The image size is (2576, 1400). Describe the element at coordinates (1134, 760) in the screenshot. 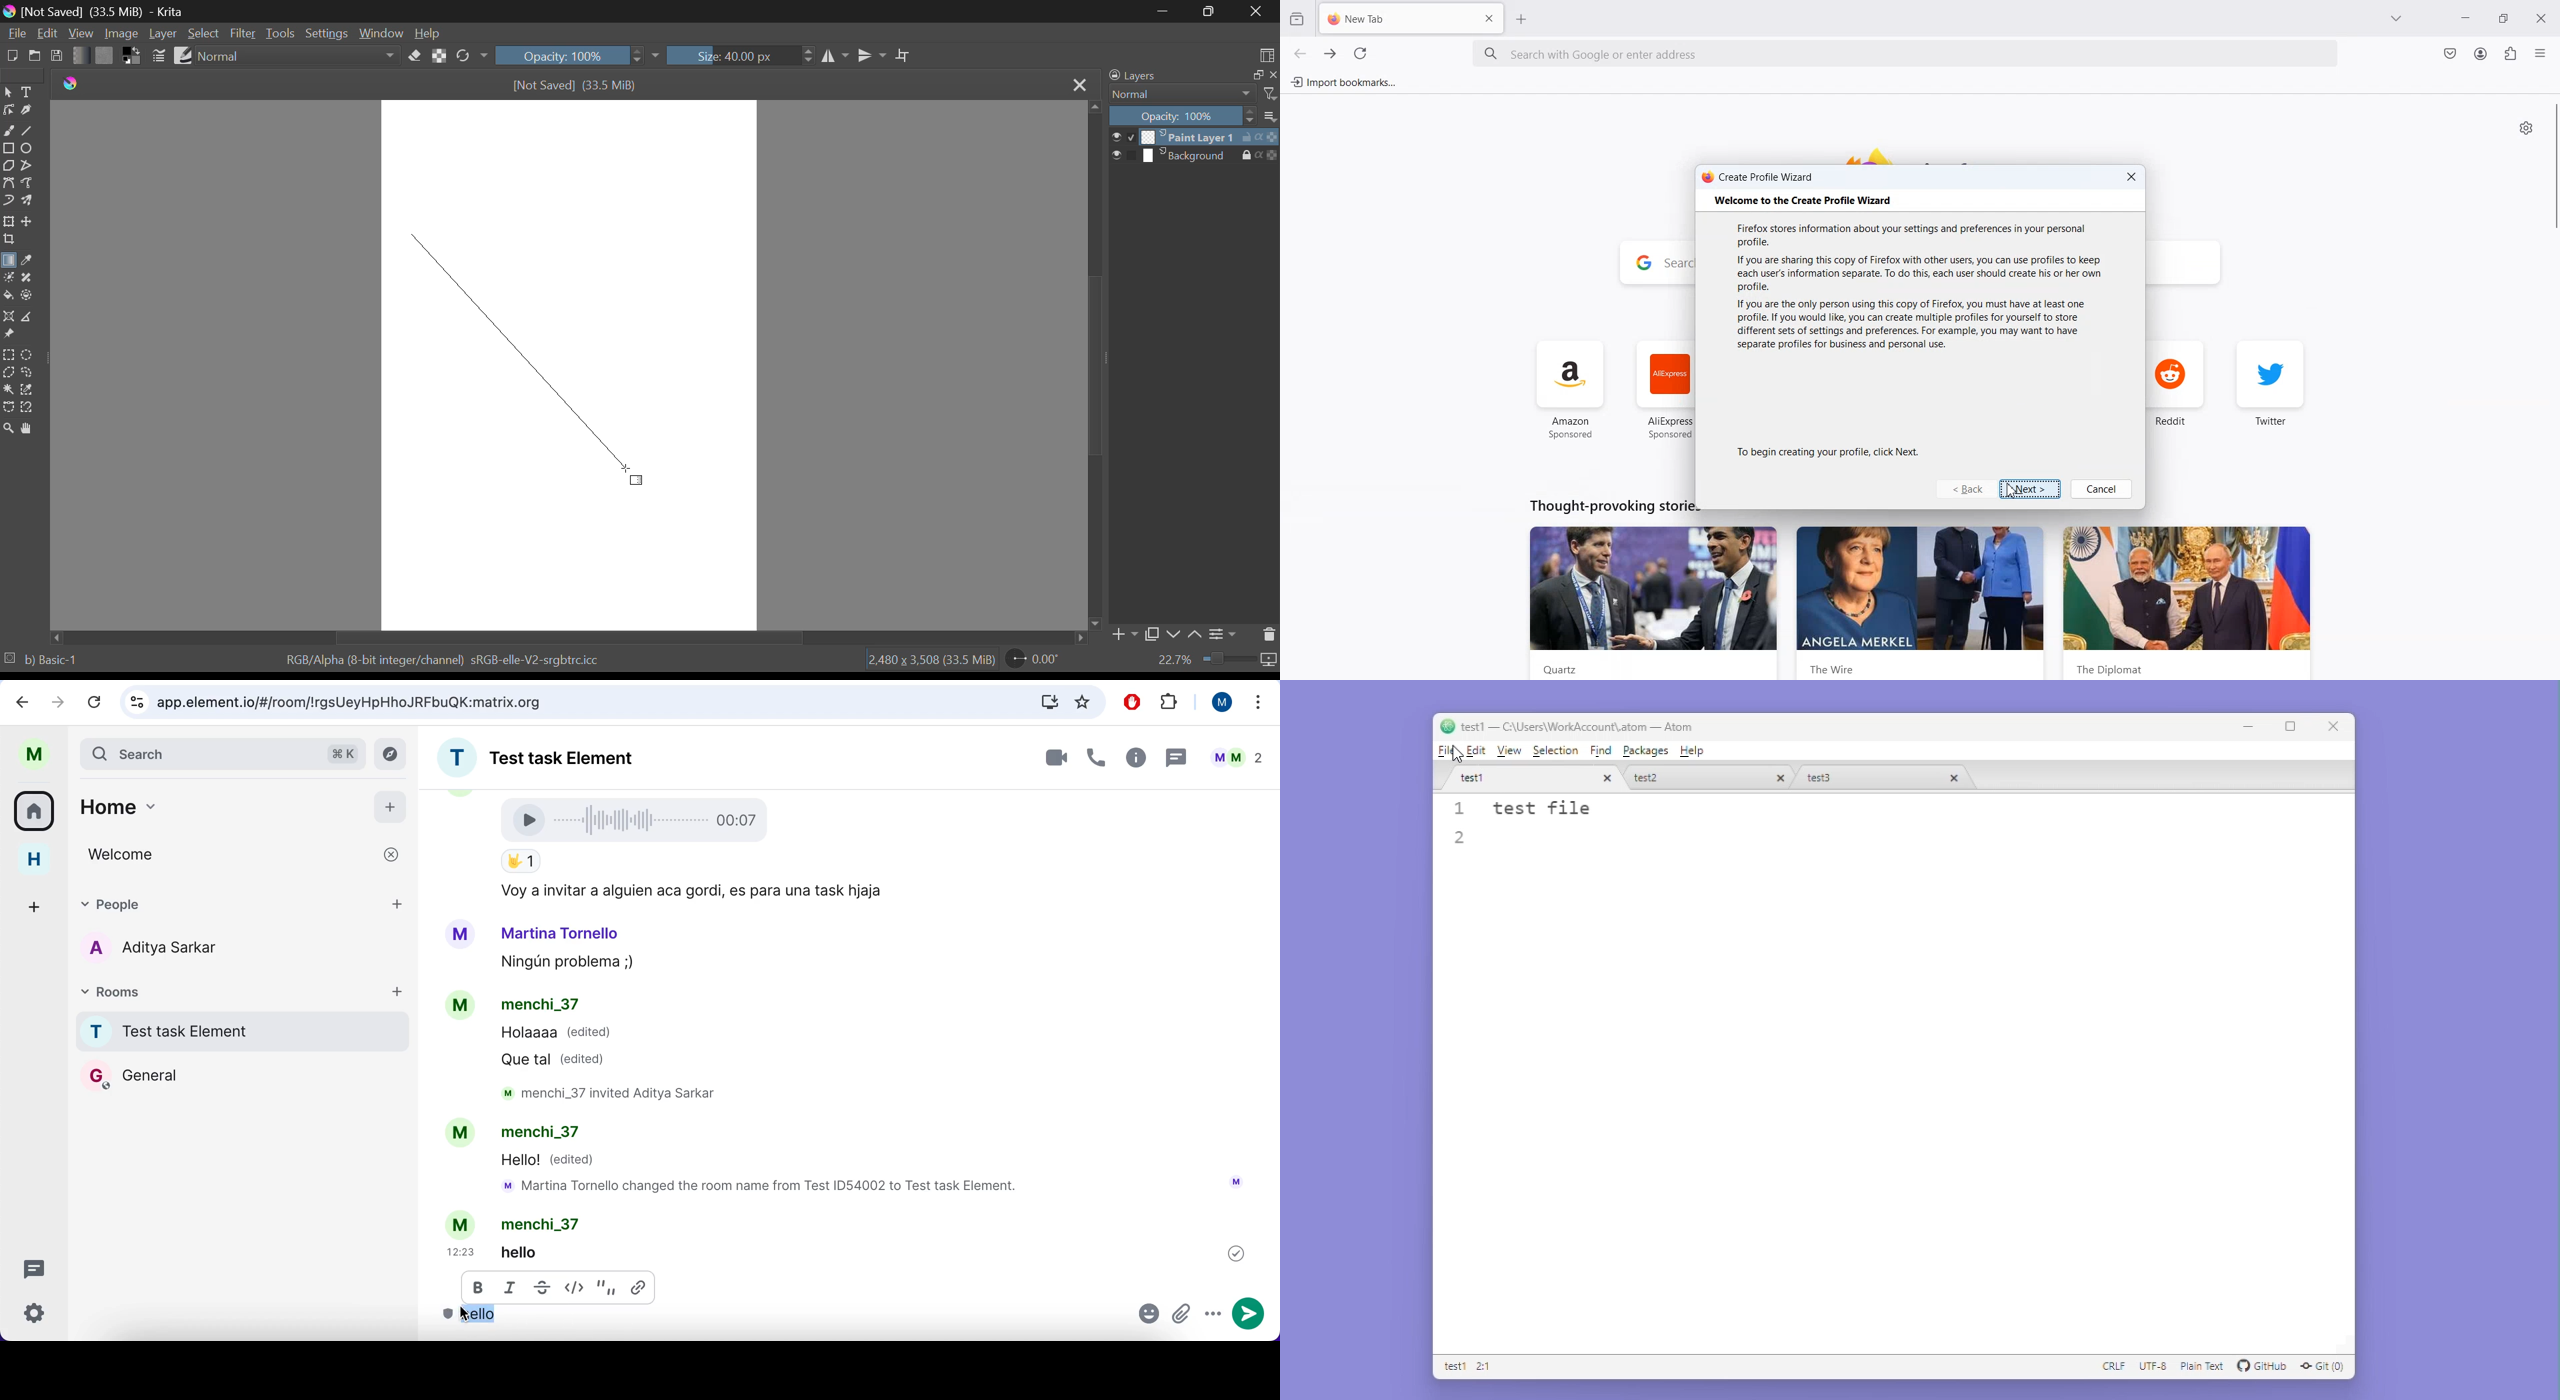

I see `room info` at that location.